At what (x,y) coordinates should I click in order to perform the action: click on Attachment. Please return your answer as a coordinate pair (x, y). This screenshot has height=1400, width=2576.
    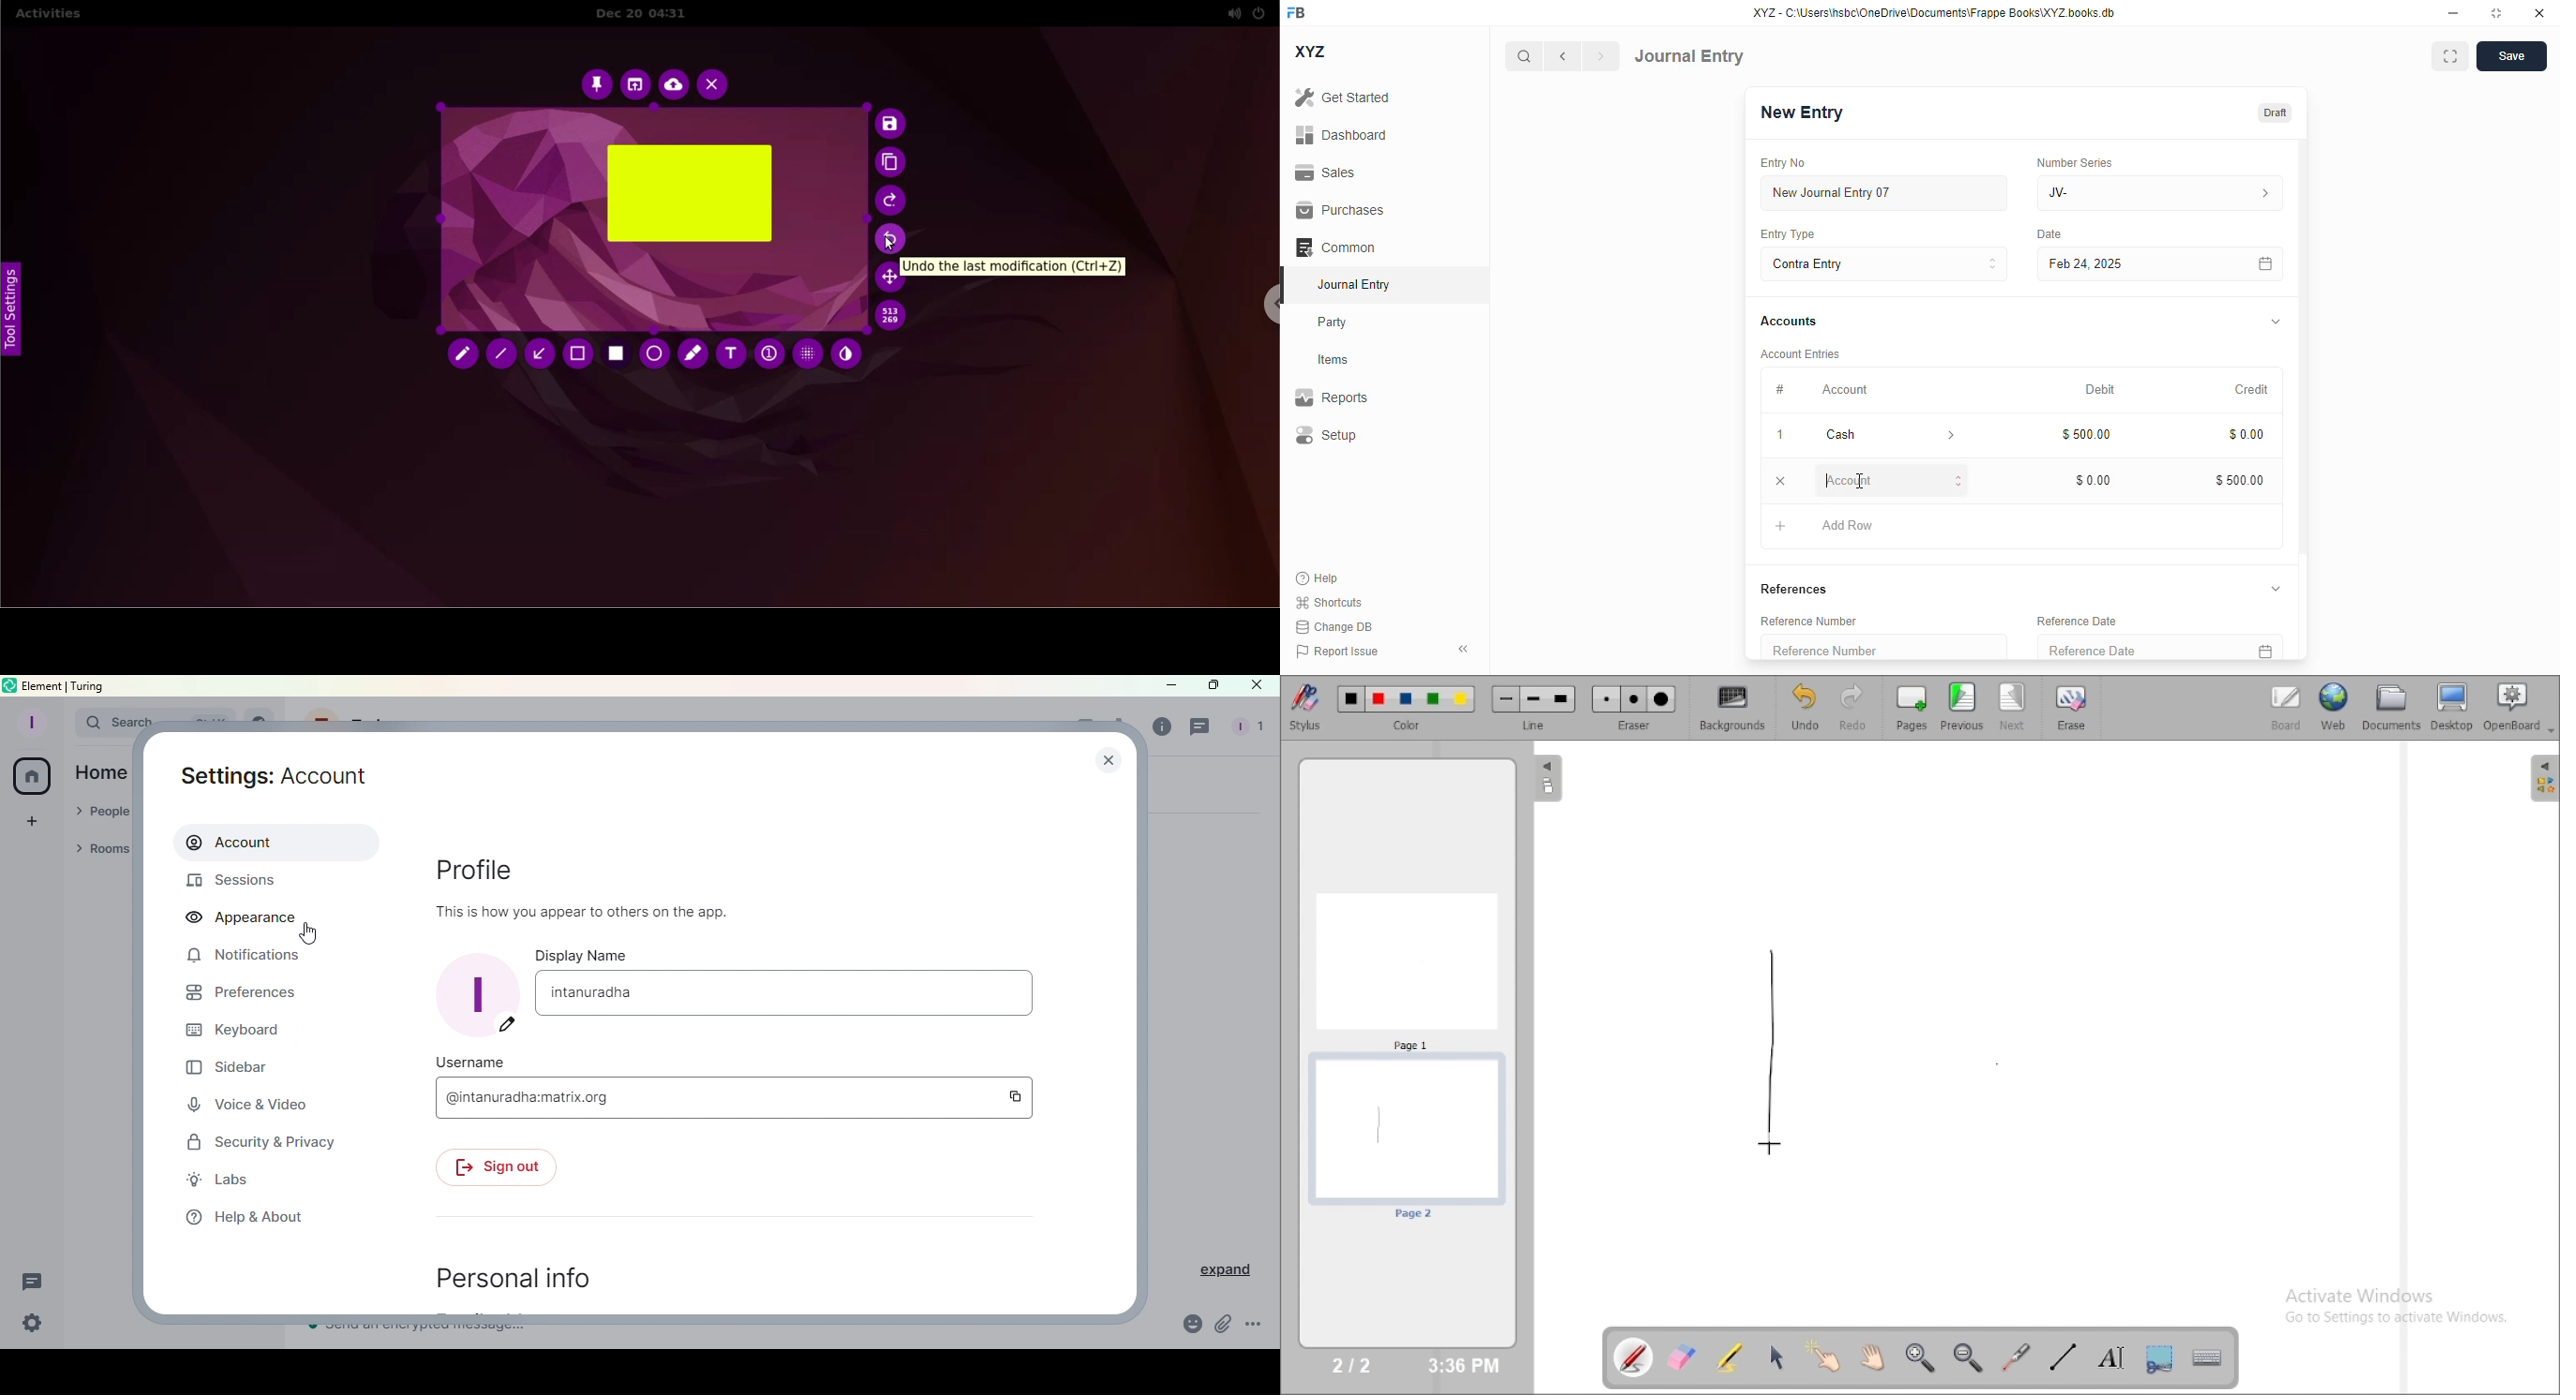
    Looking at the image, I should click on (1224, 1327).